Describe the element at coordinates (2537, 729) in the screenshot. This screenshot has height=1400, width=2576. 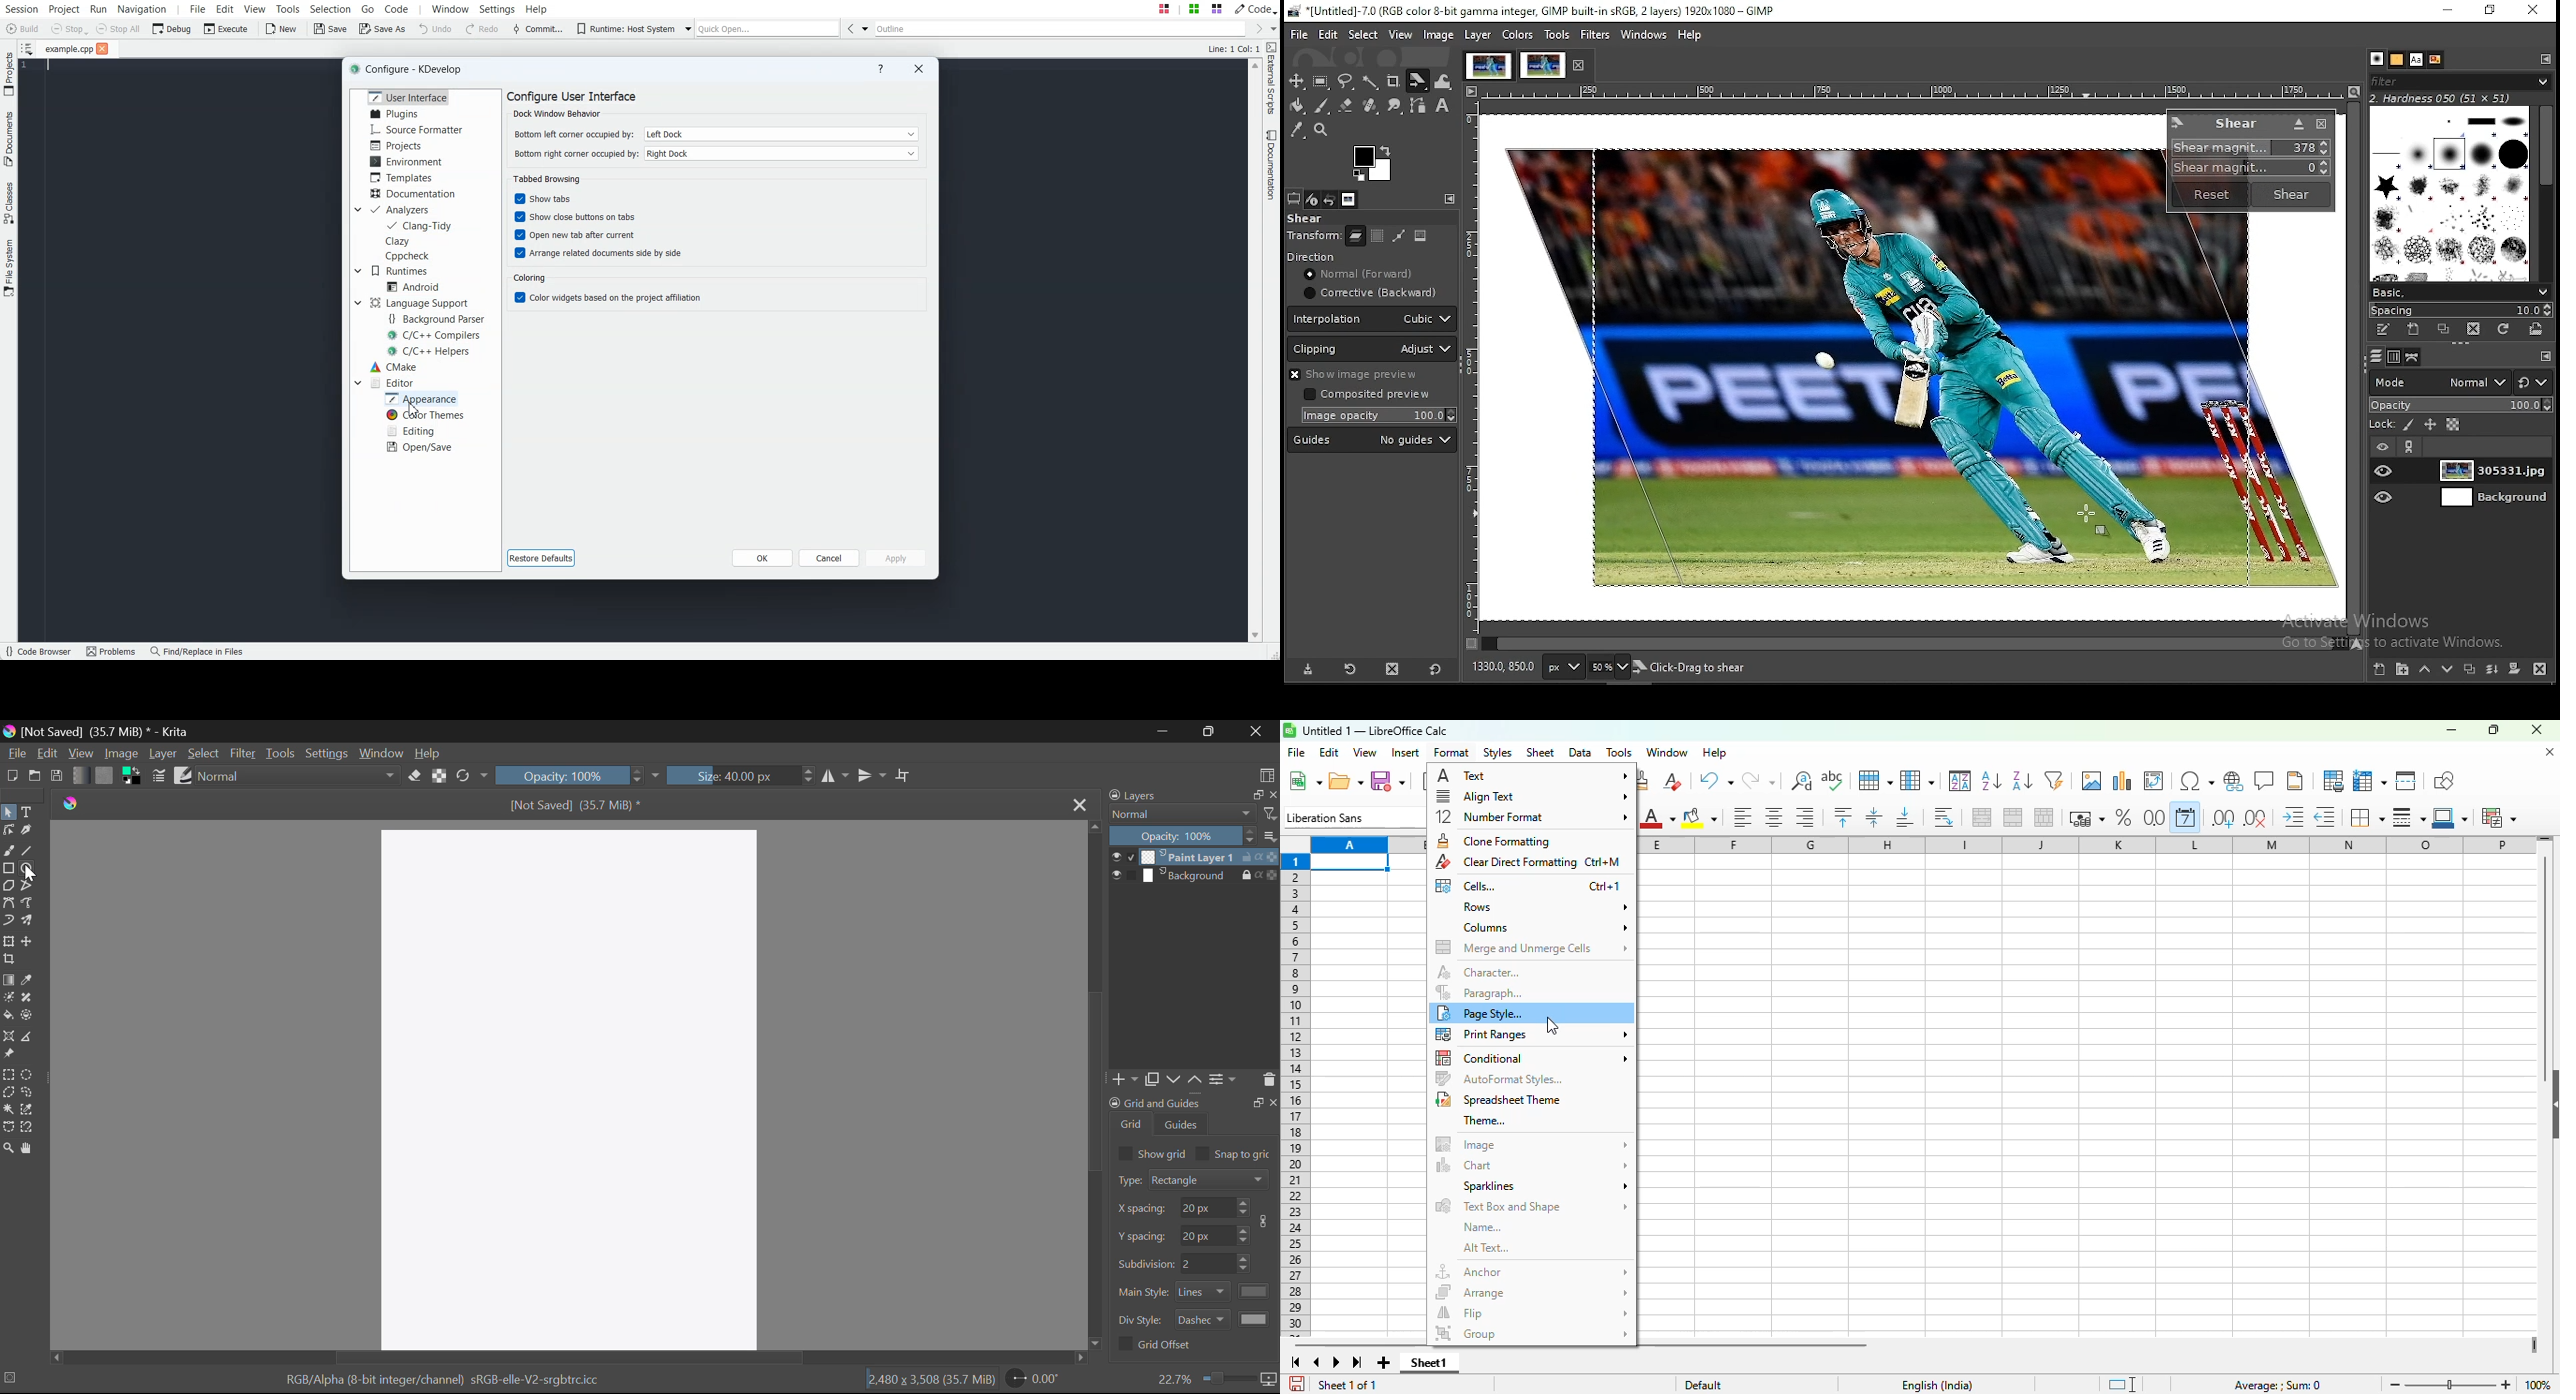
I see `close` at that location.